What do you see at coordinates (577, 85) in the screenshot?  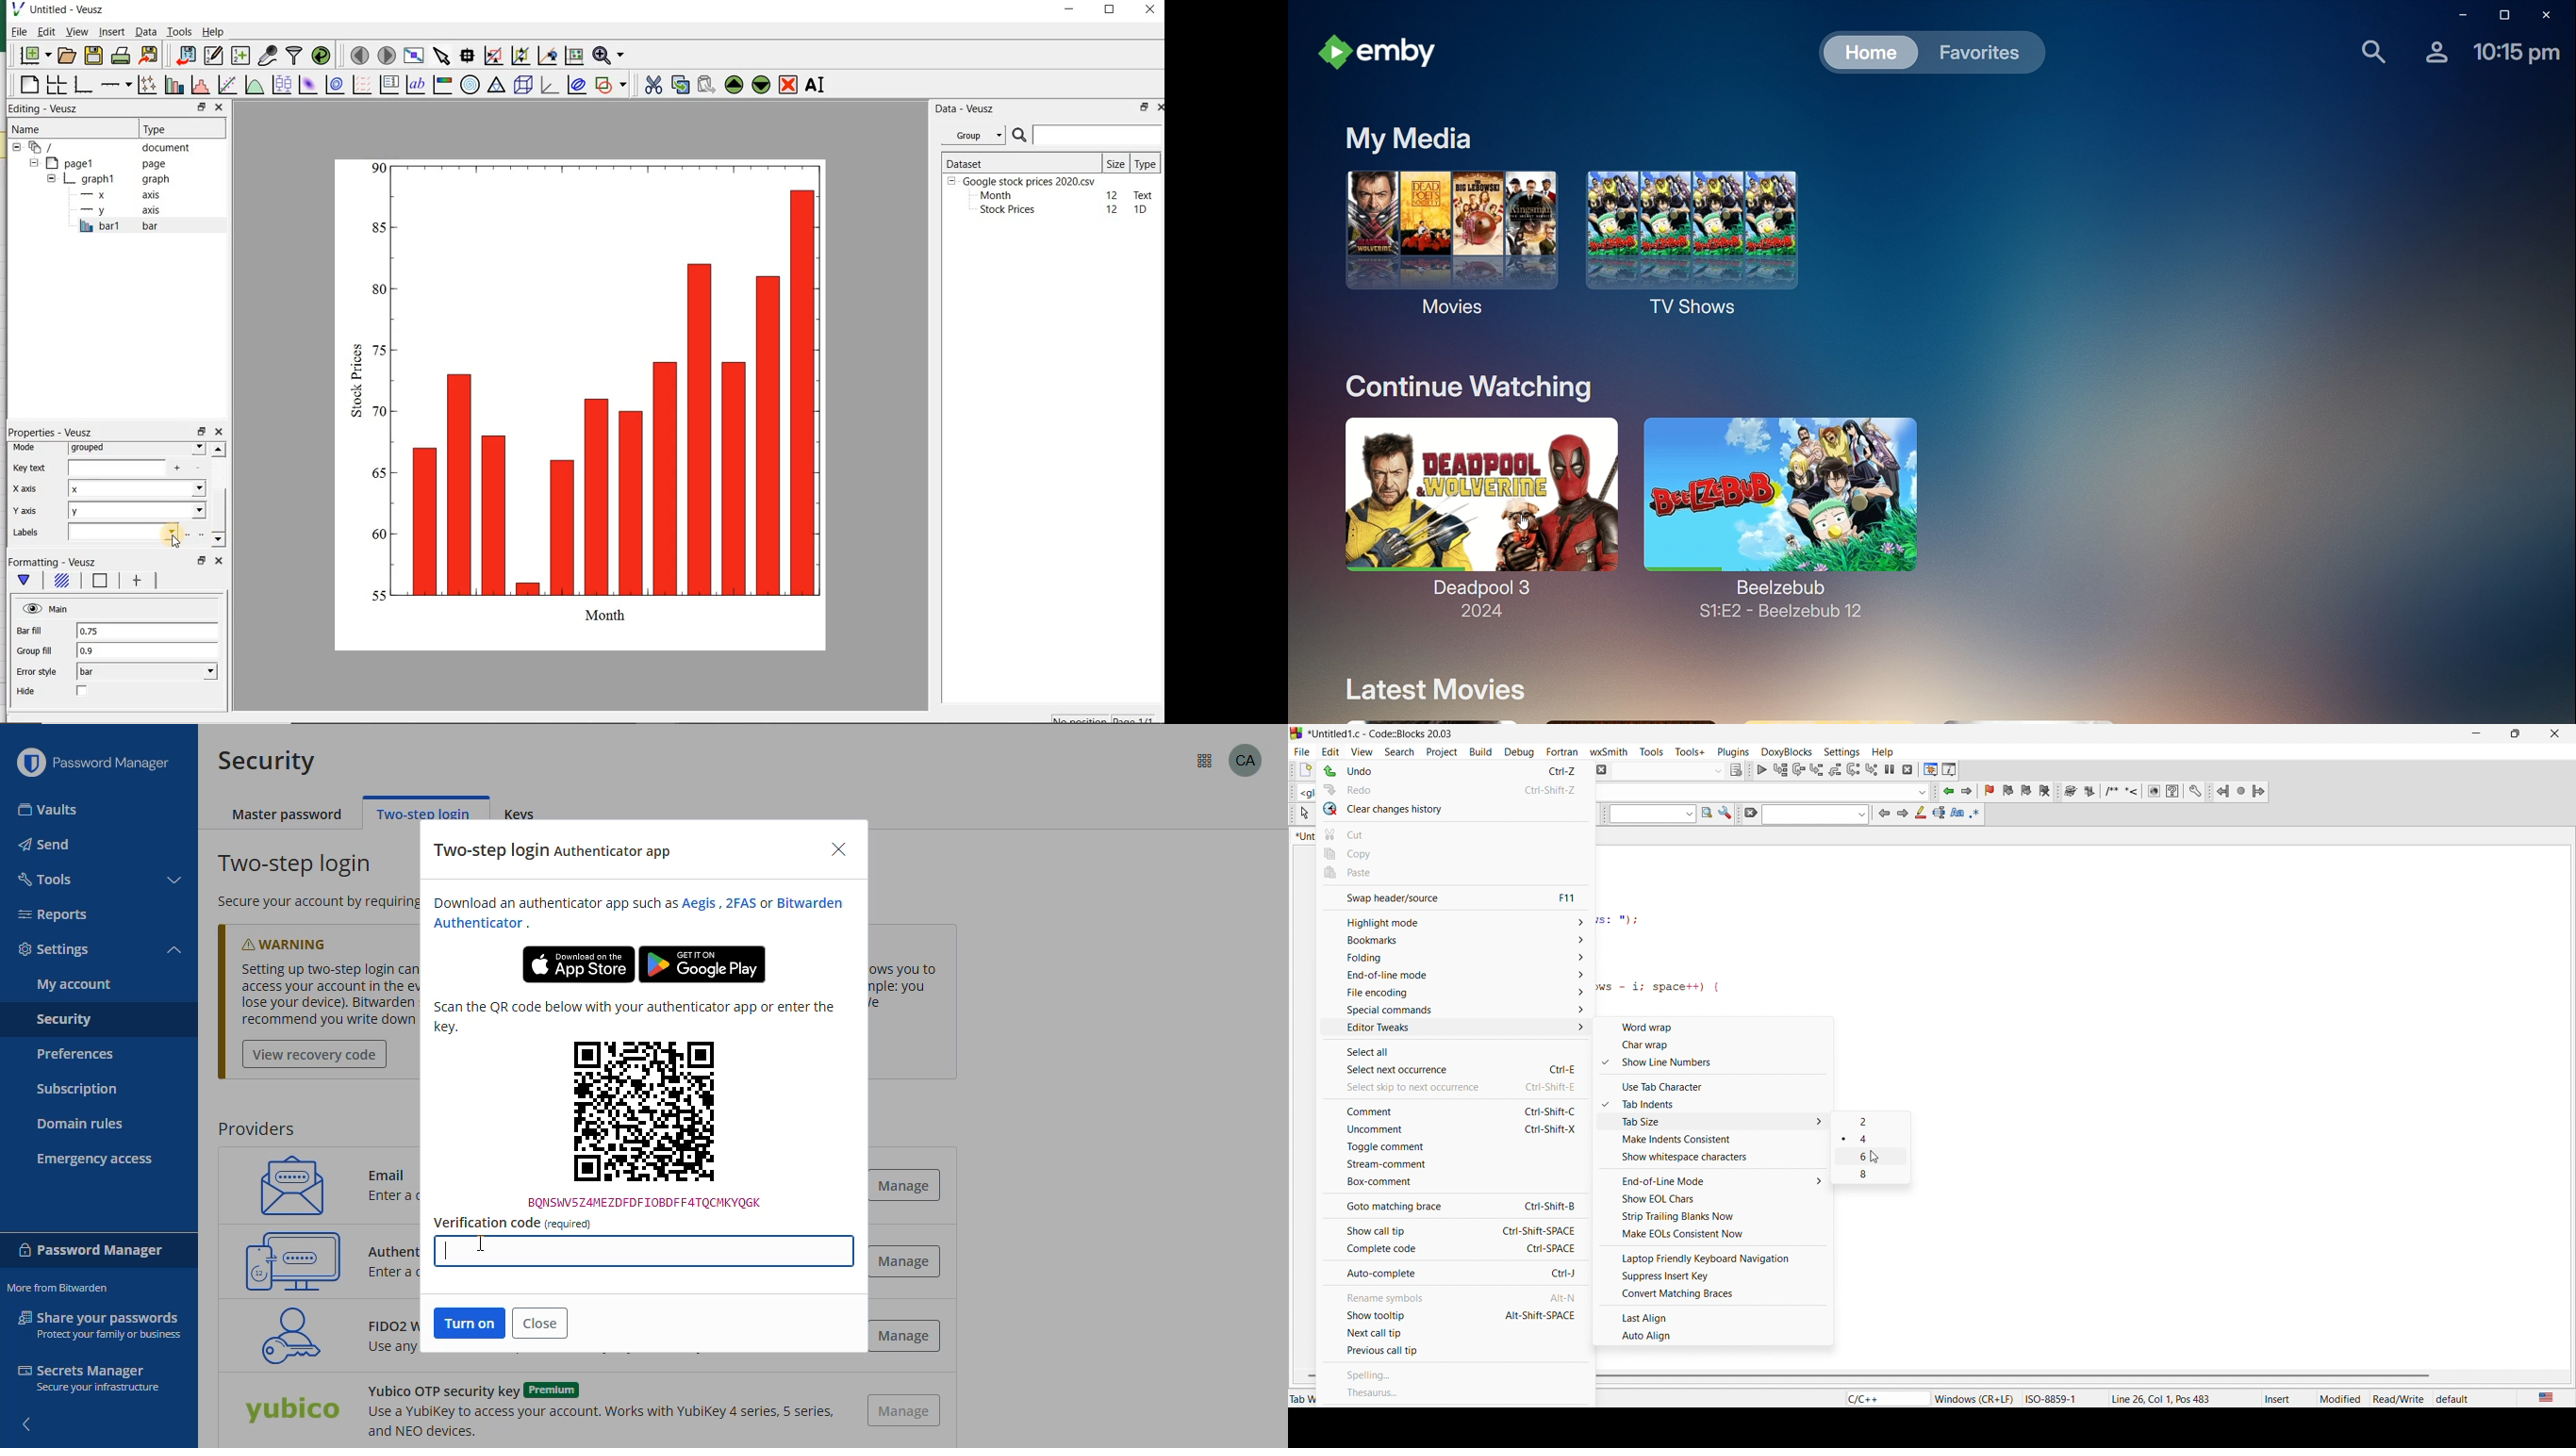 I see `plot covariance ellipses` at bounding box center [577, 85].